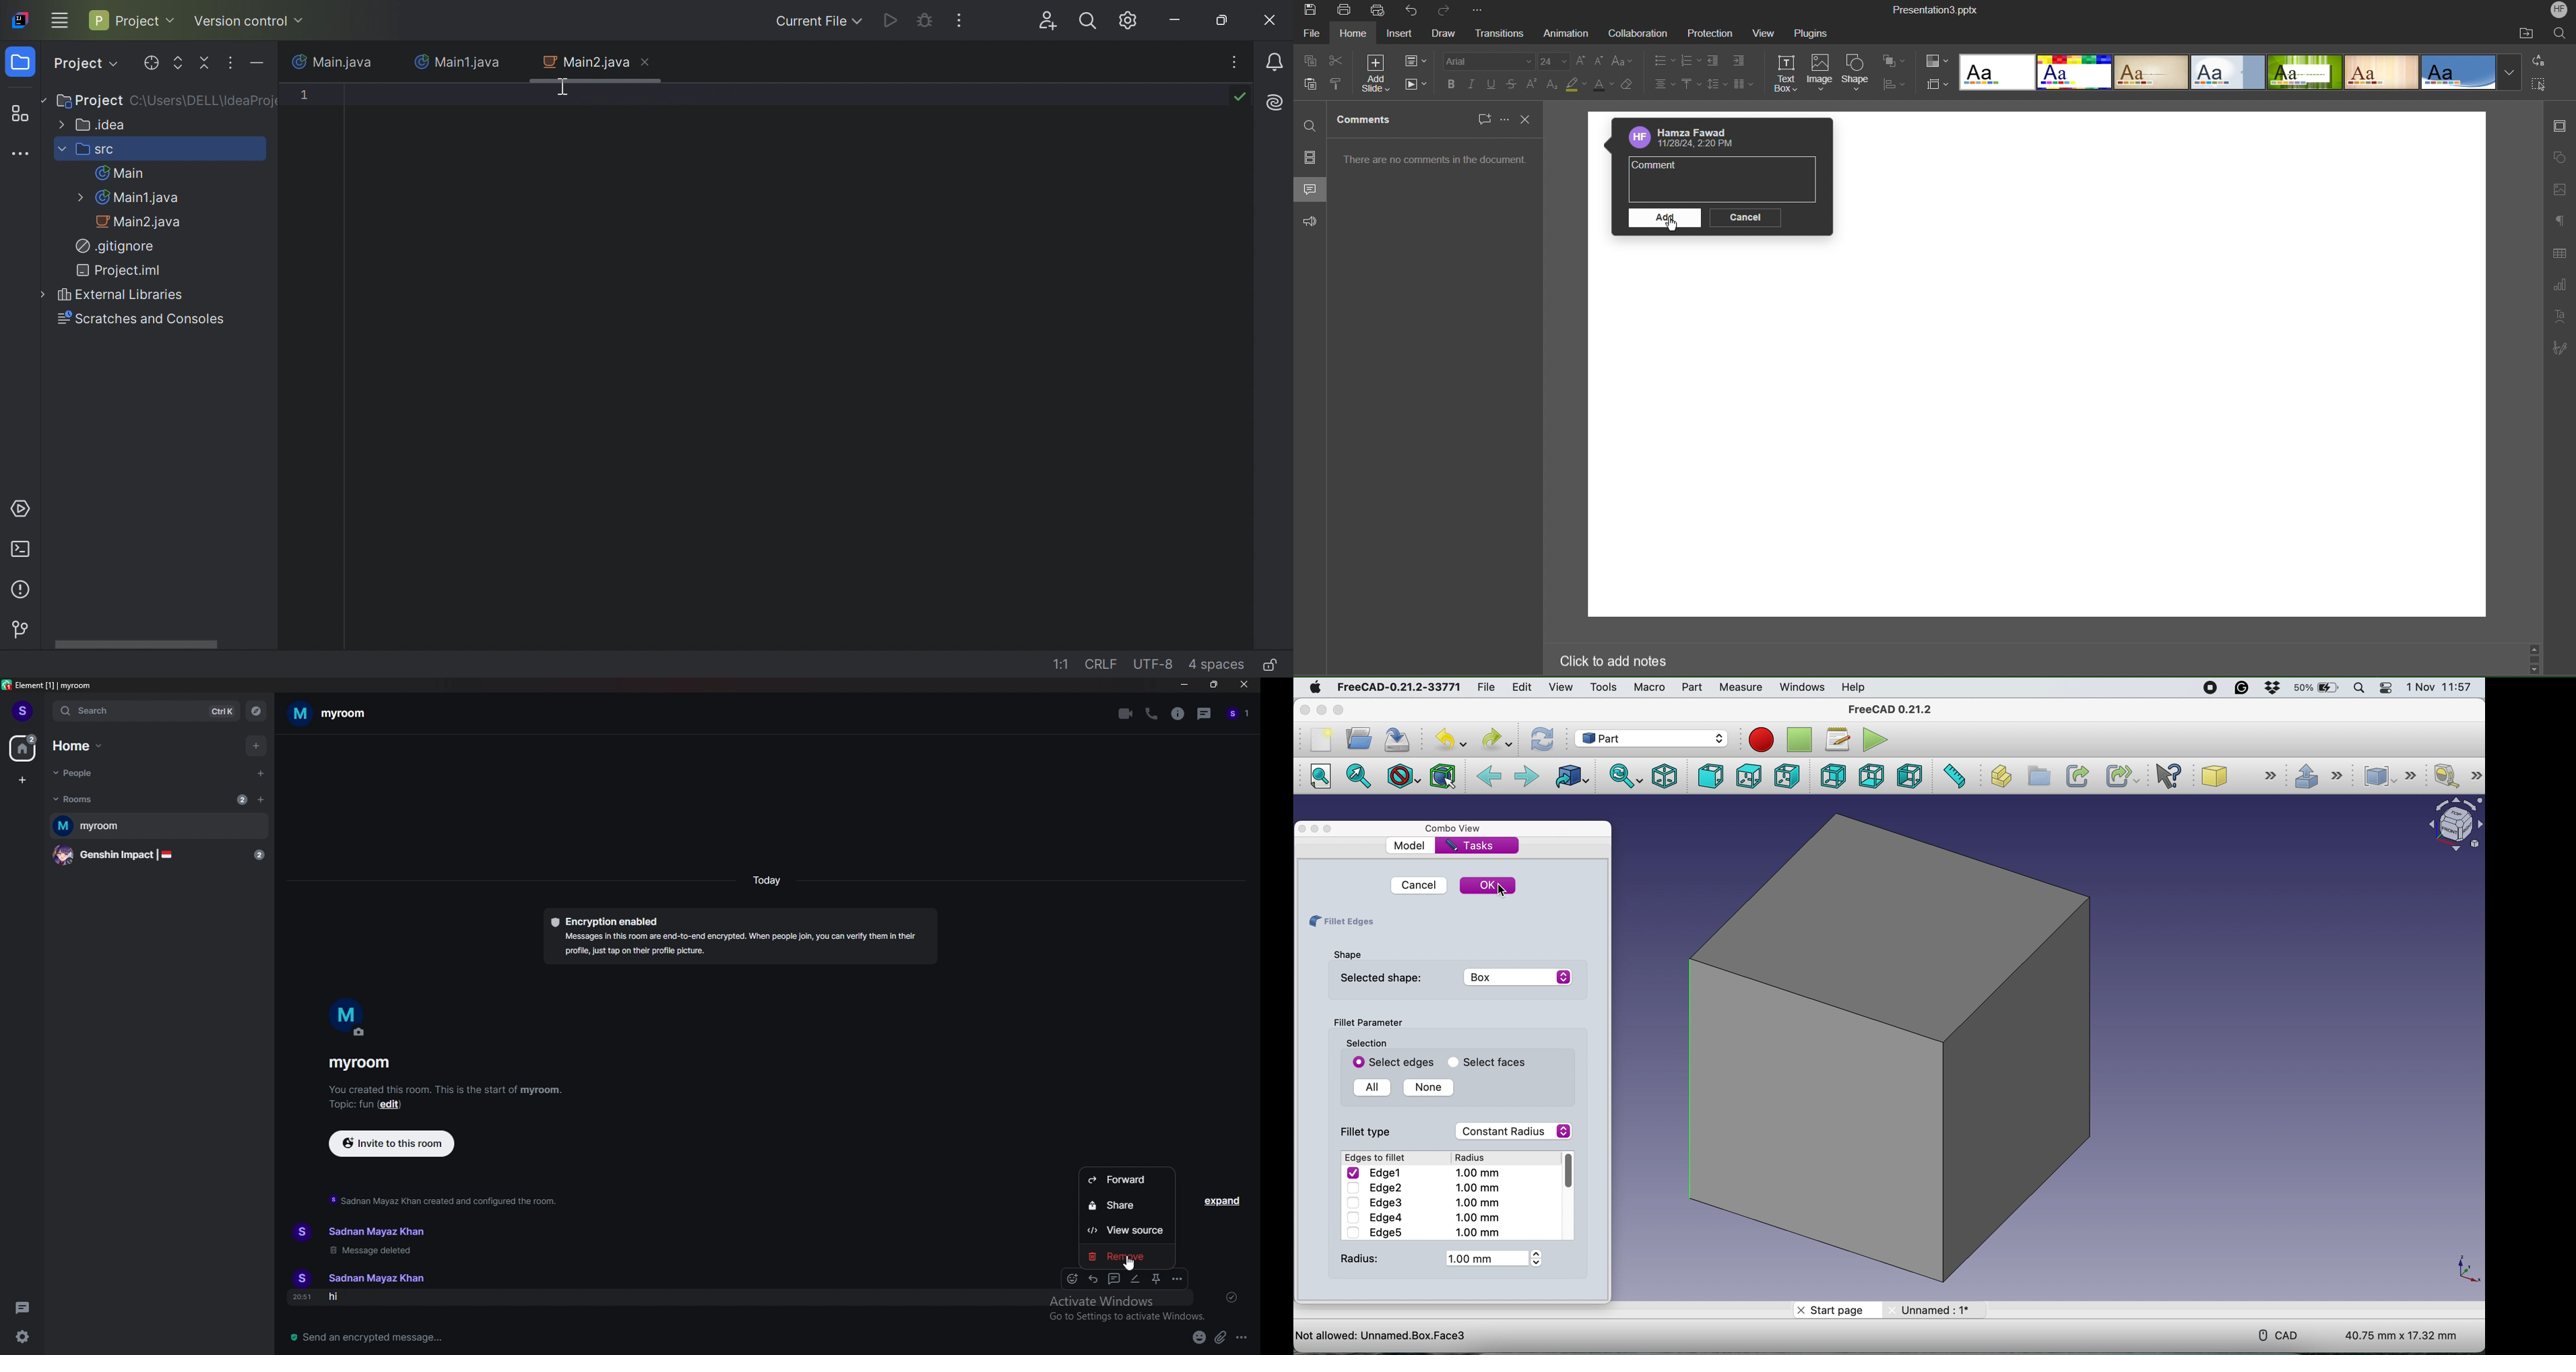 The width and height of the screenshot is (2576, 1372). Describe the element at coordinates (1601, 63) in the screenshot. I see `Decrease Size` at that location.